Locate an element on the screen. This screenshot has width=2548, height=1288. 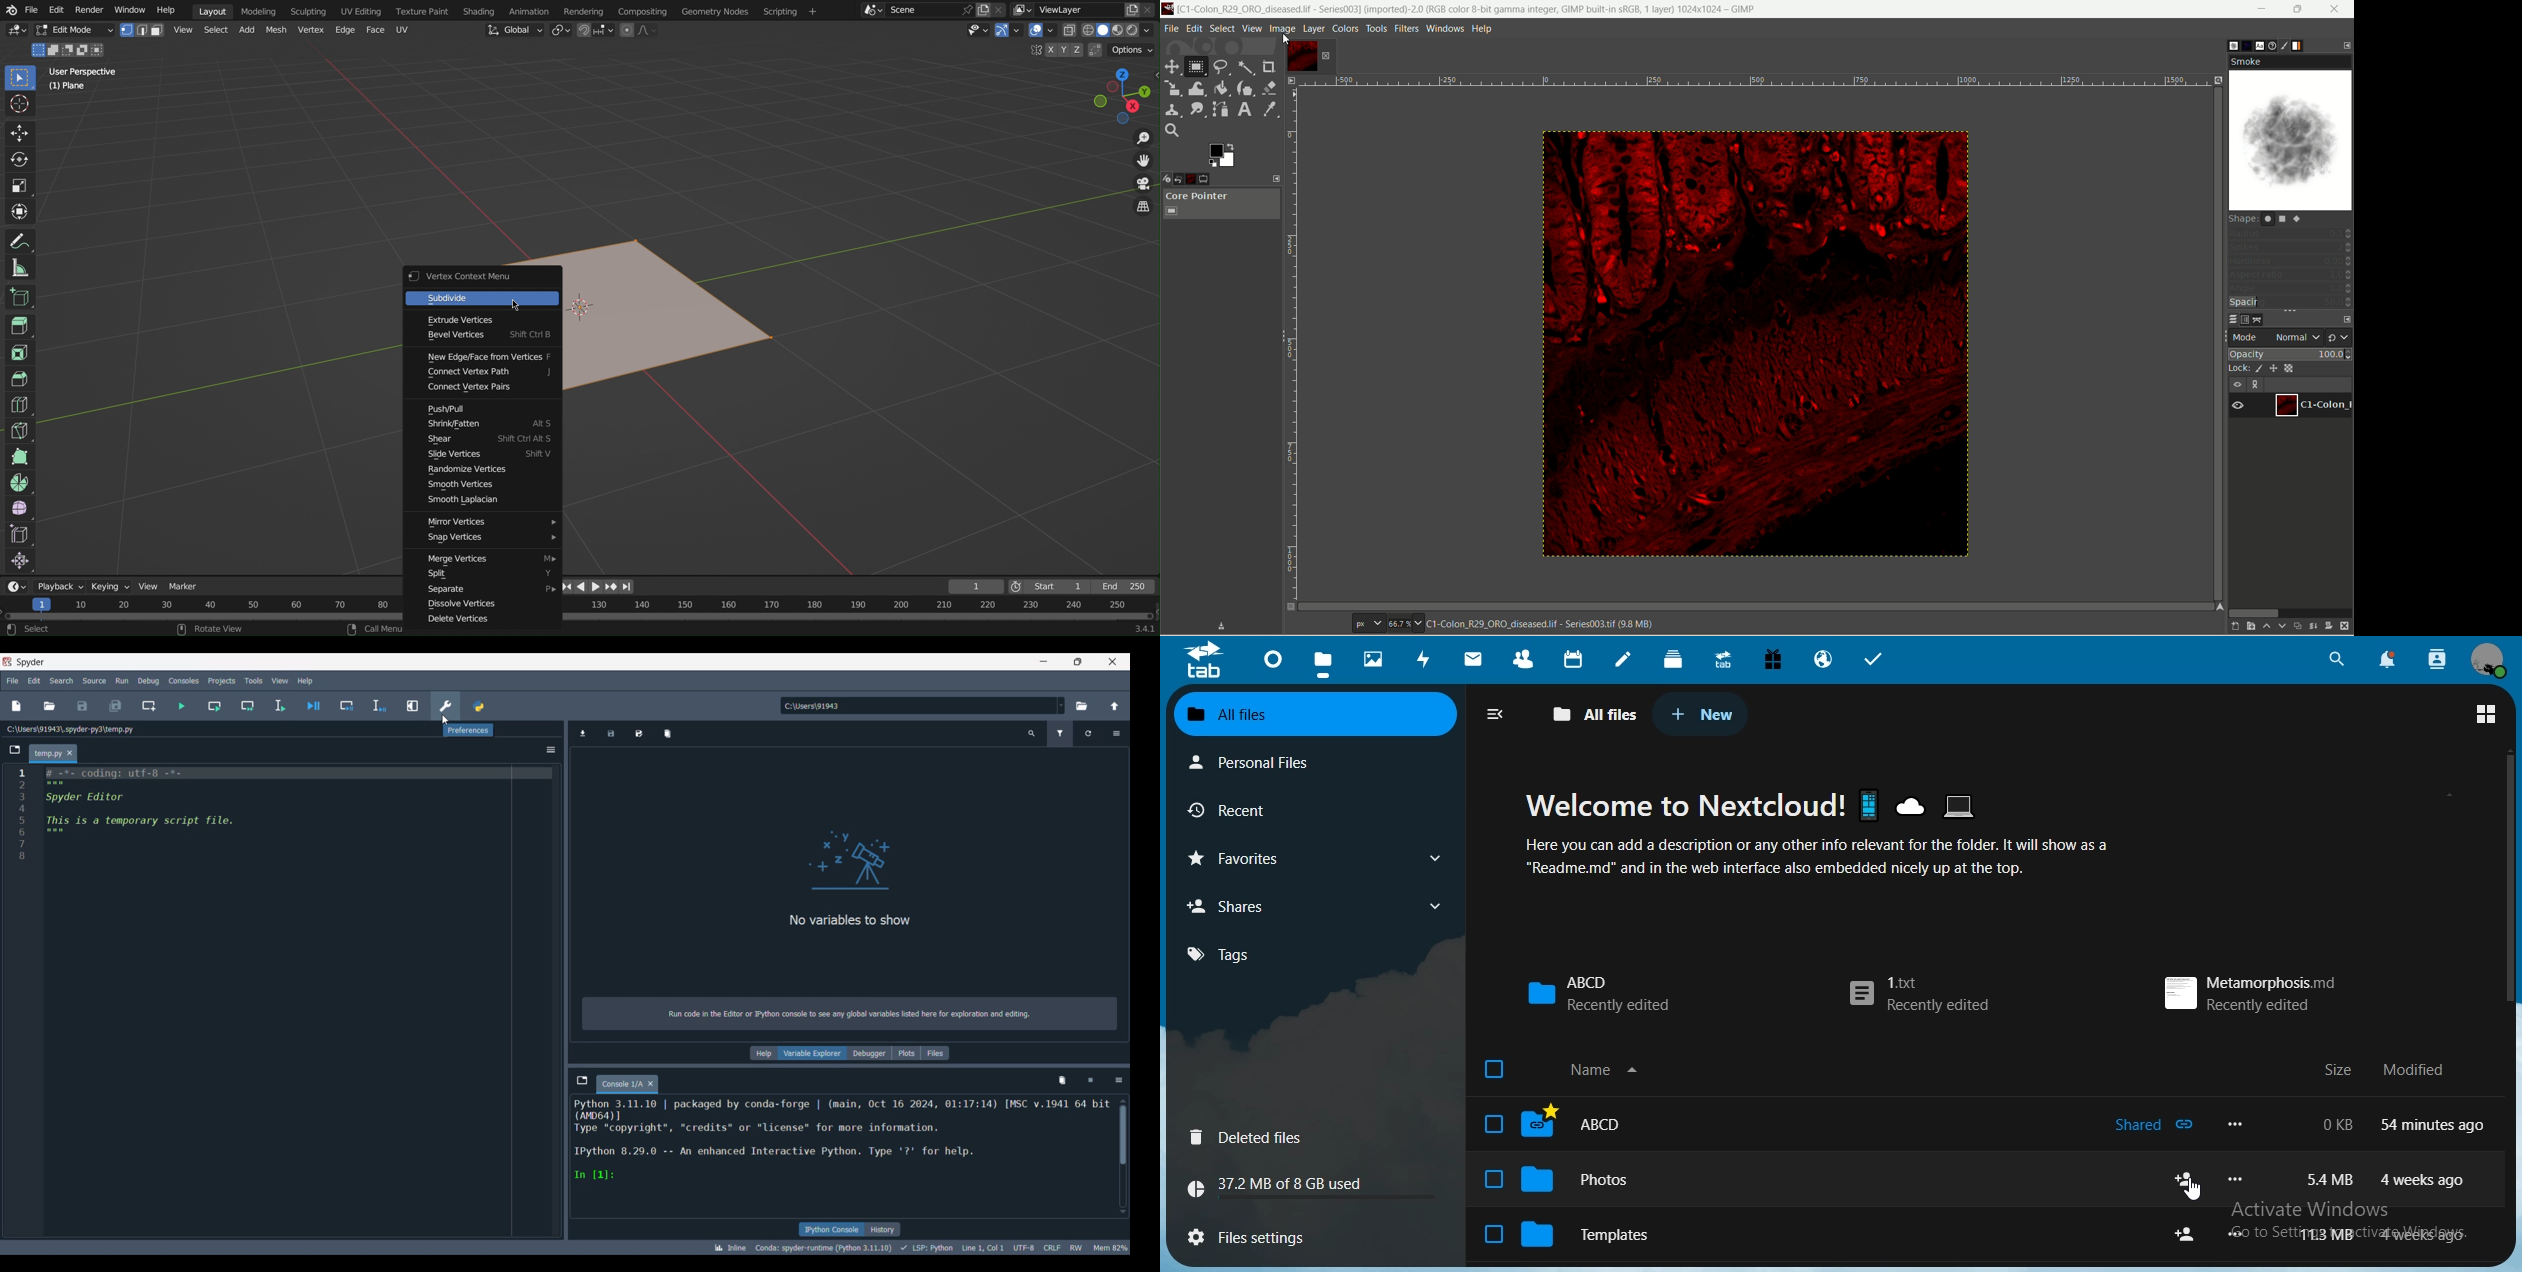
text is located at coordinates (2406, 1124).